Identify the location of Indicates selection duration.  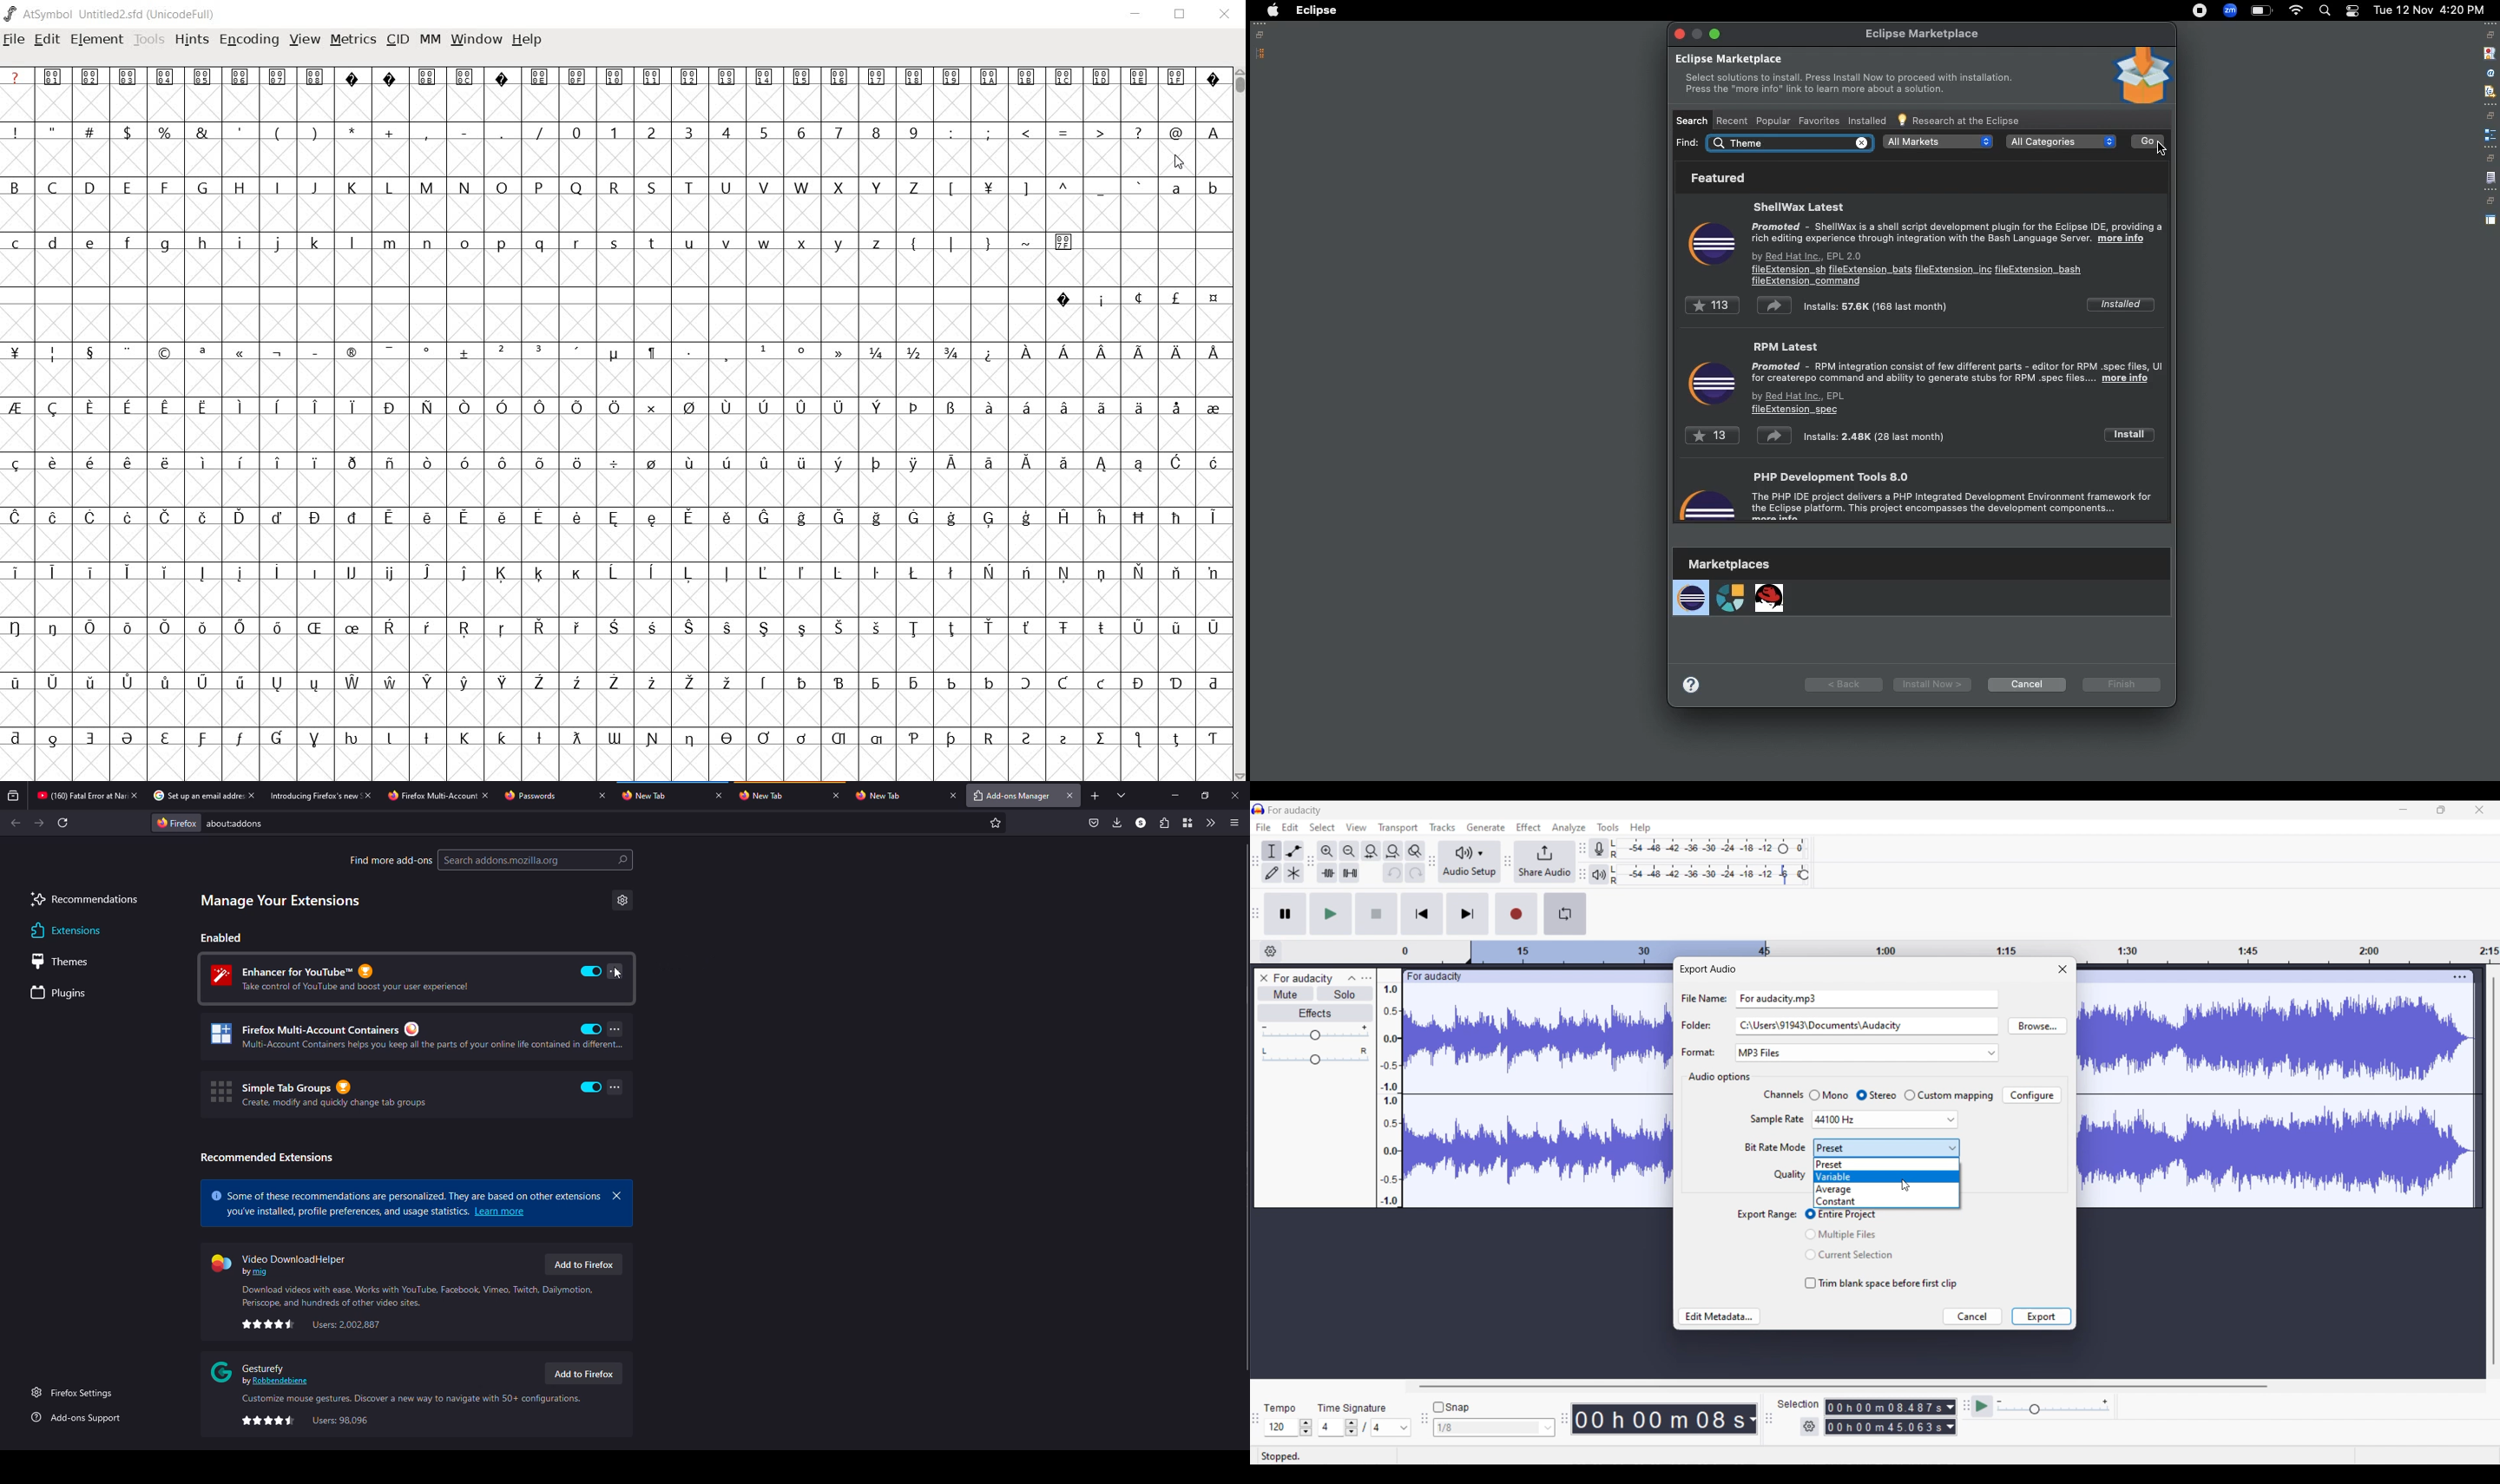
(1798, 1404).